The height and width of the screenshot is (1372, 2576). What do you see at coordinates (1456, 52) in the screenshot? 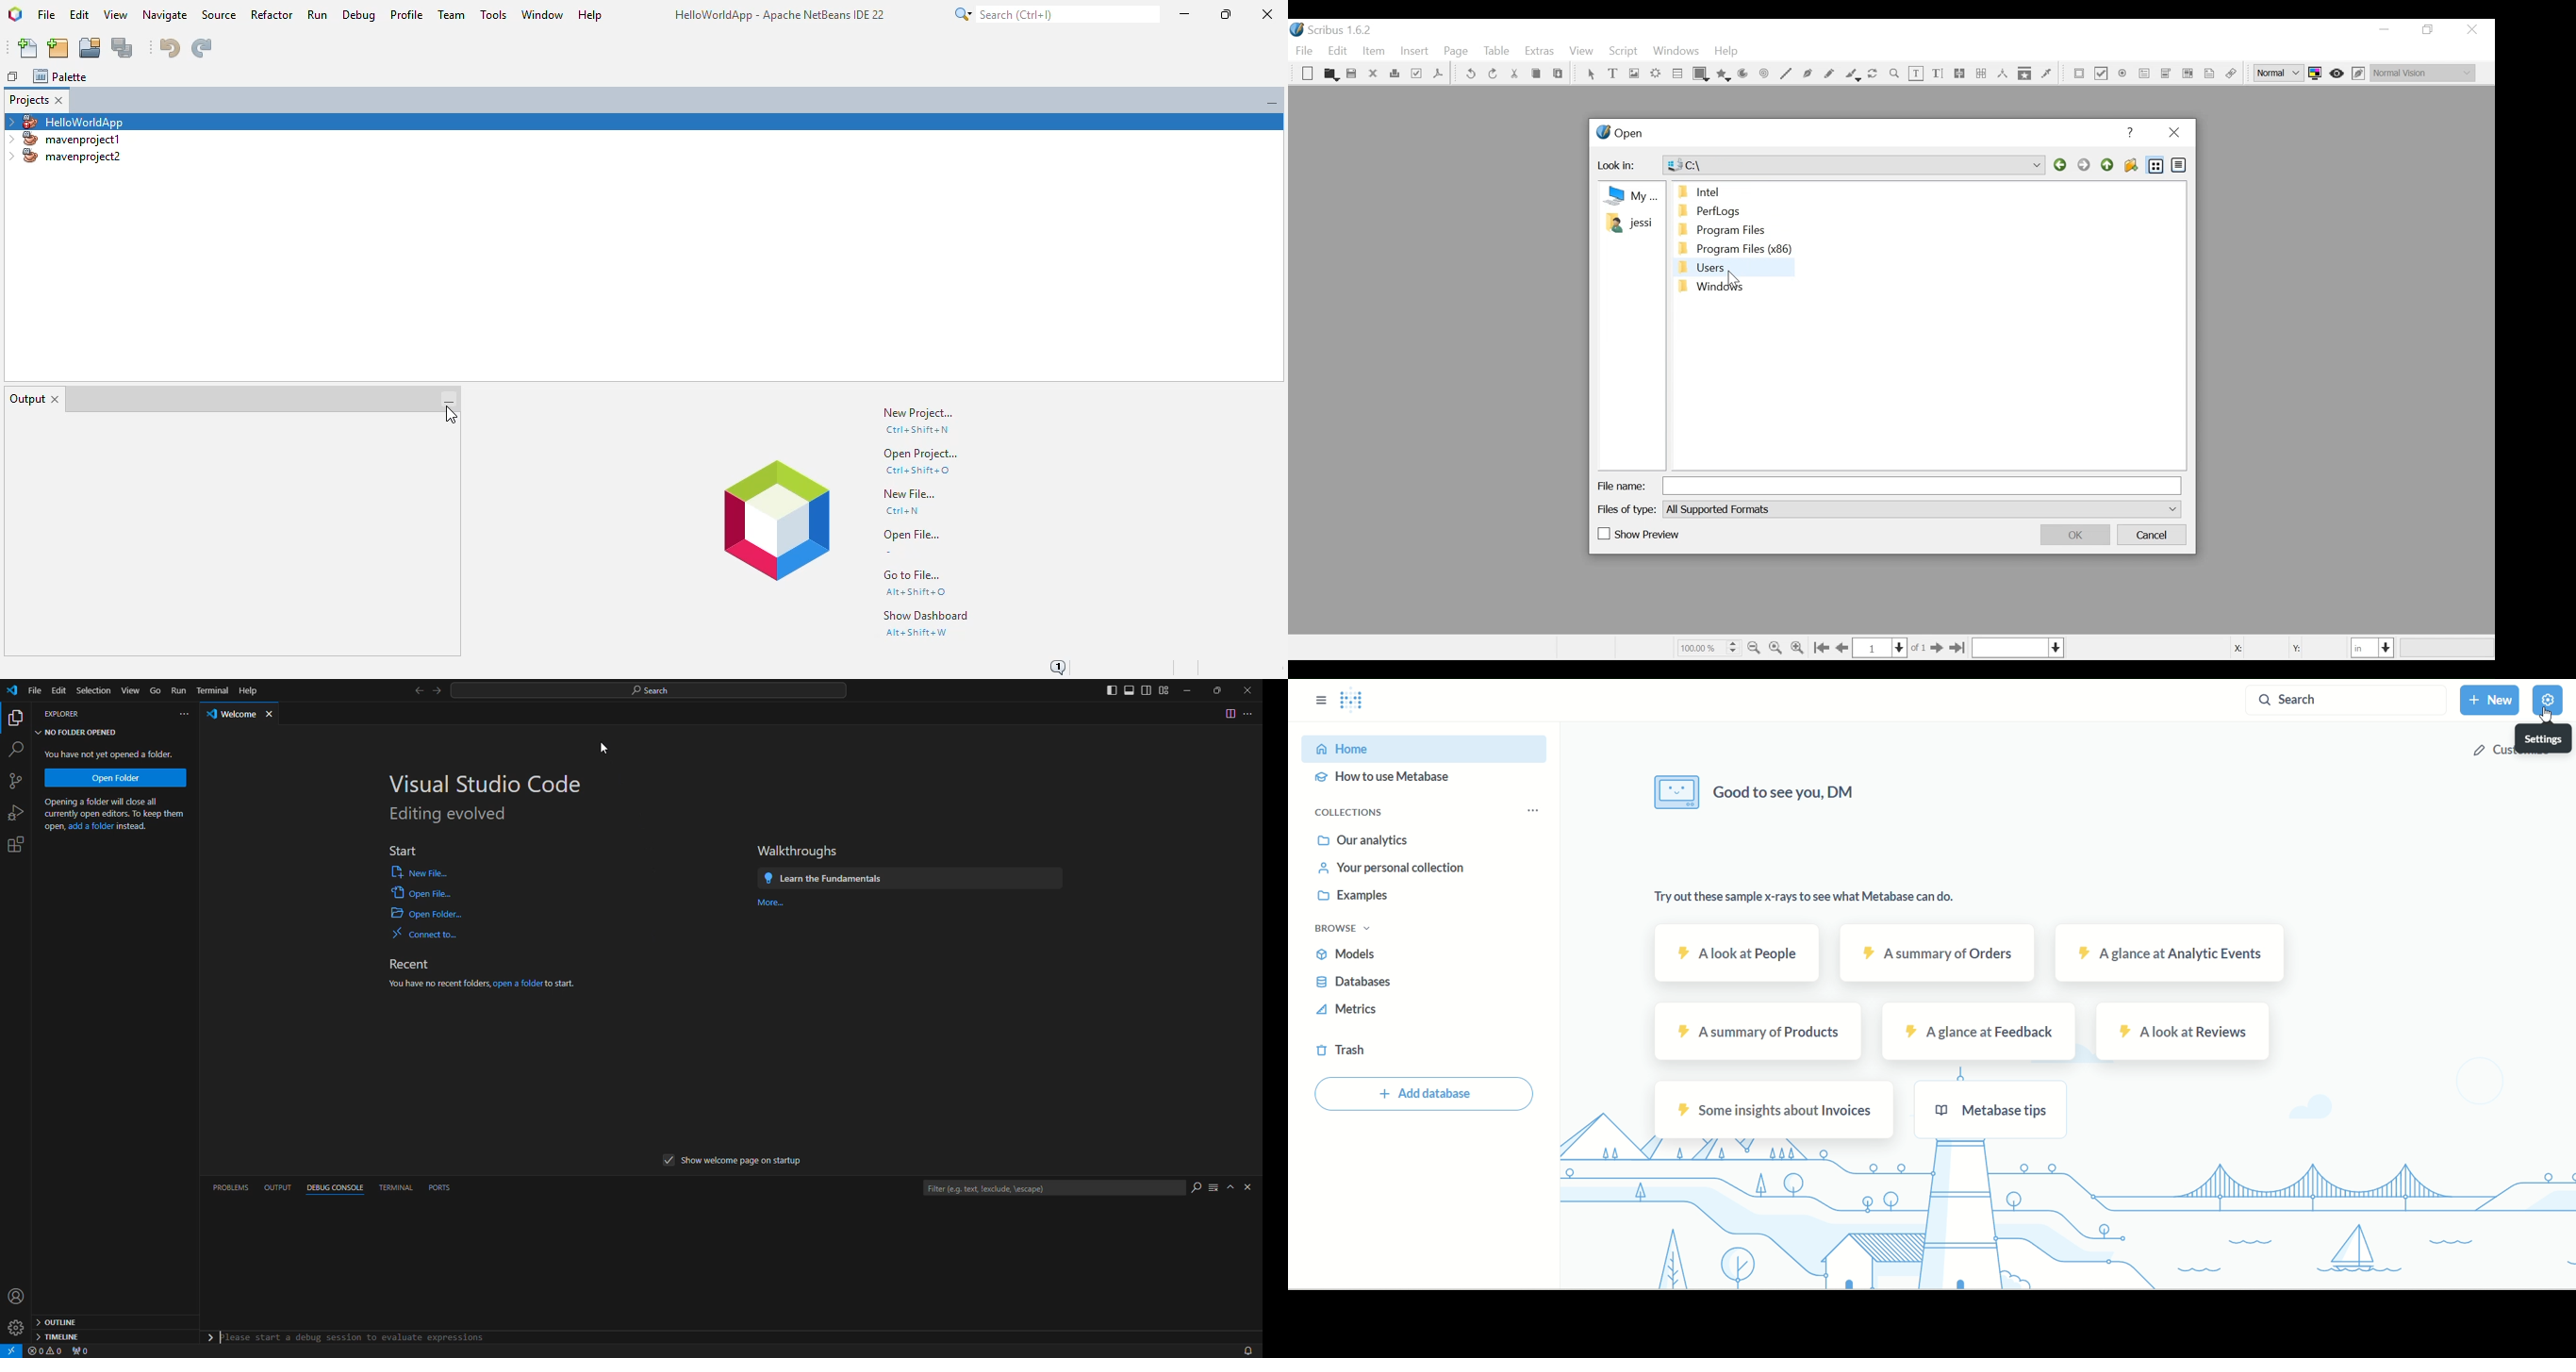
I see `Page` at bounding box center [1456, 52].